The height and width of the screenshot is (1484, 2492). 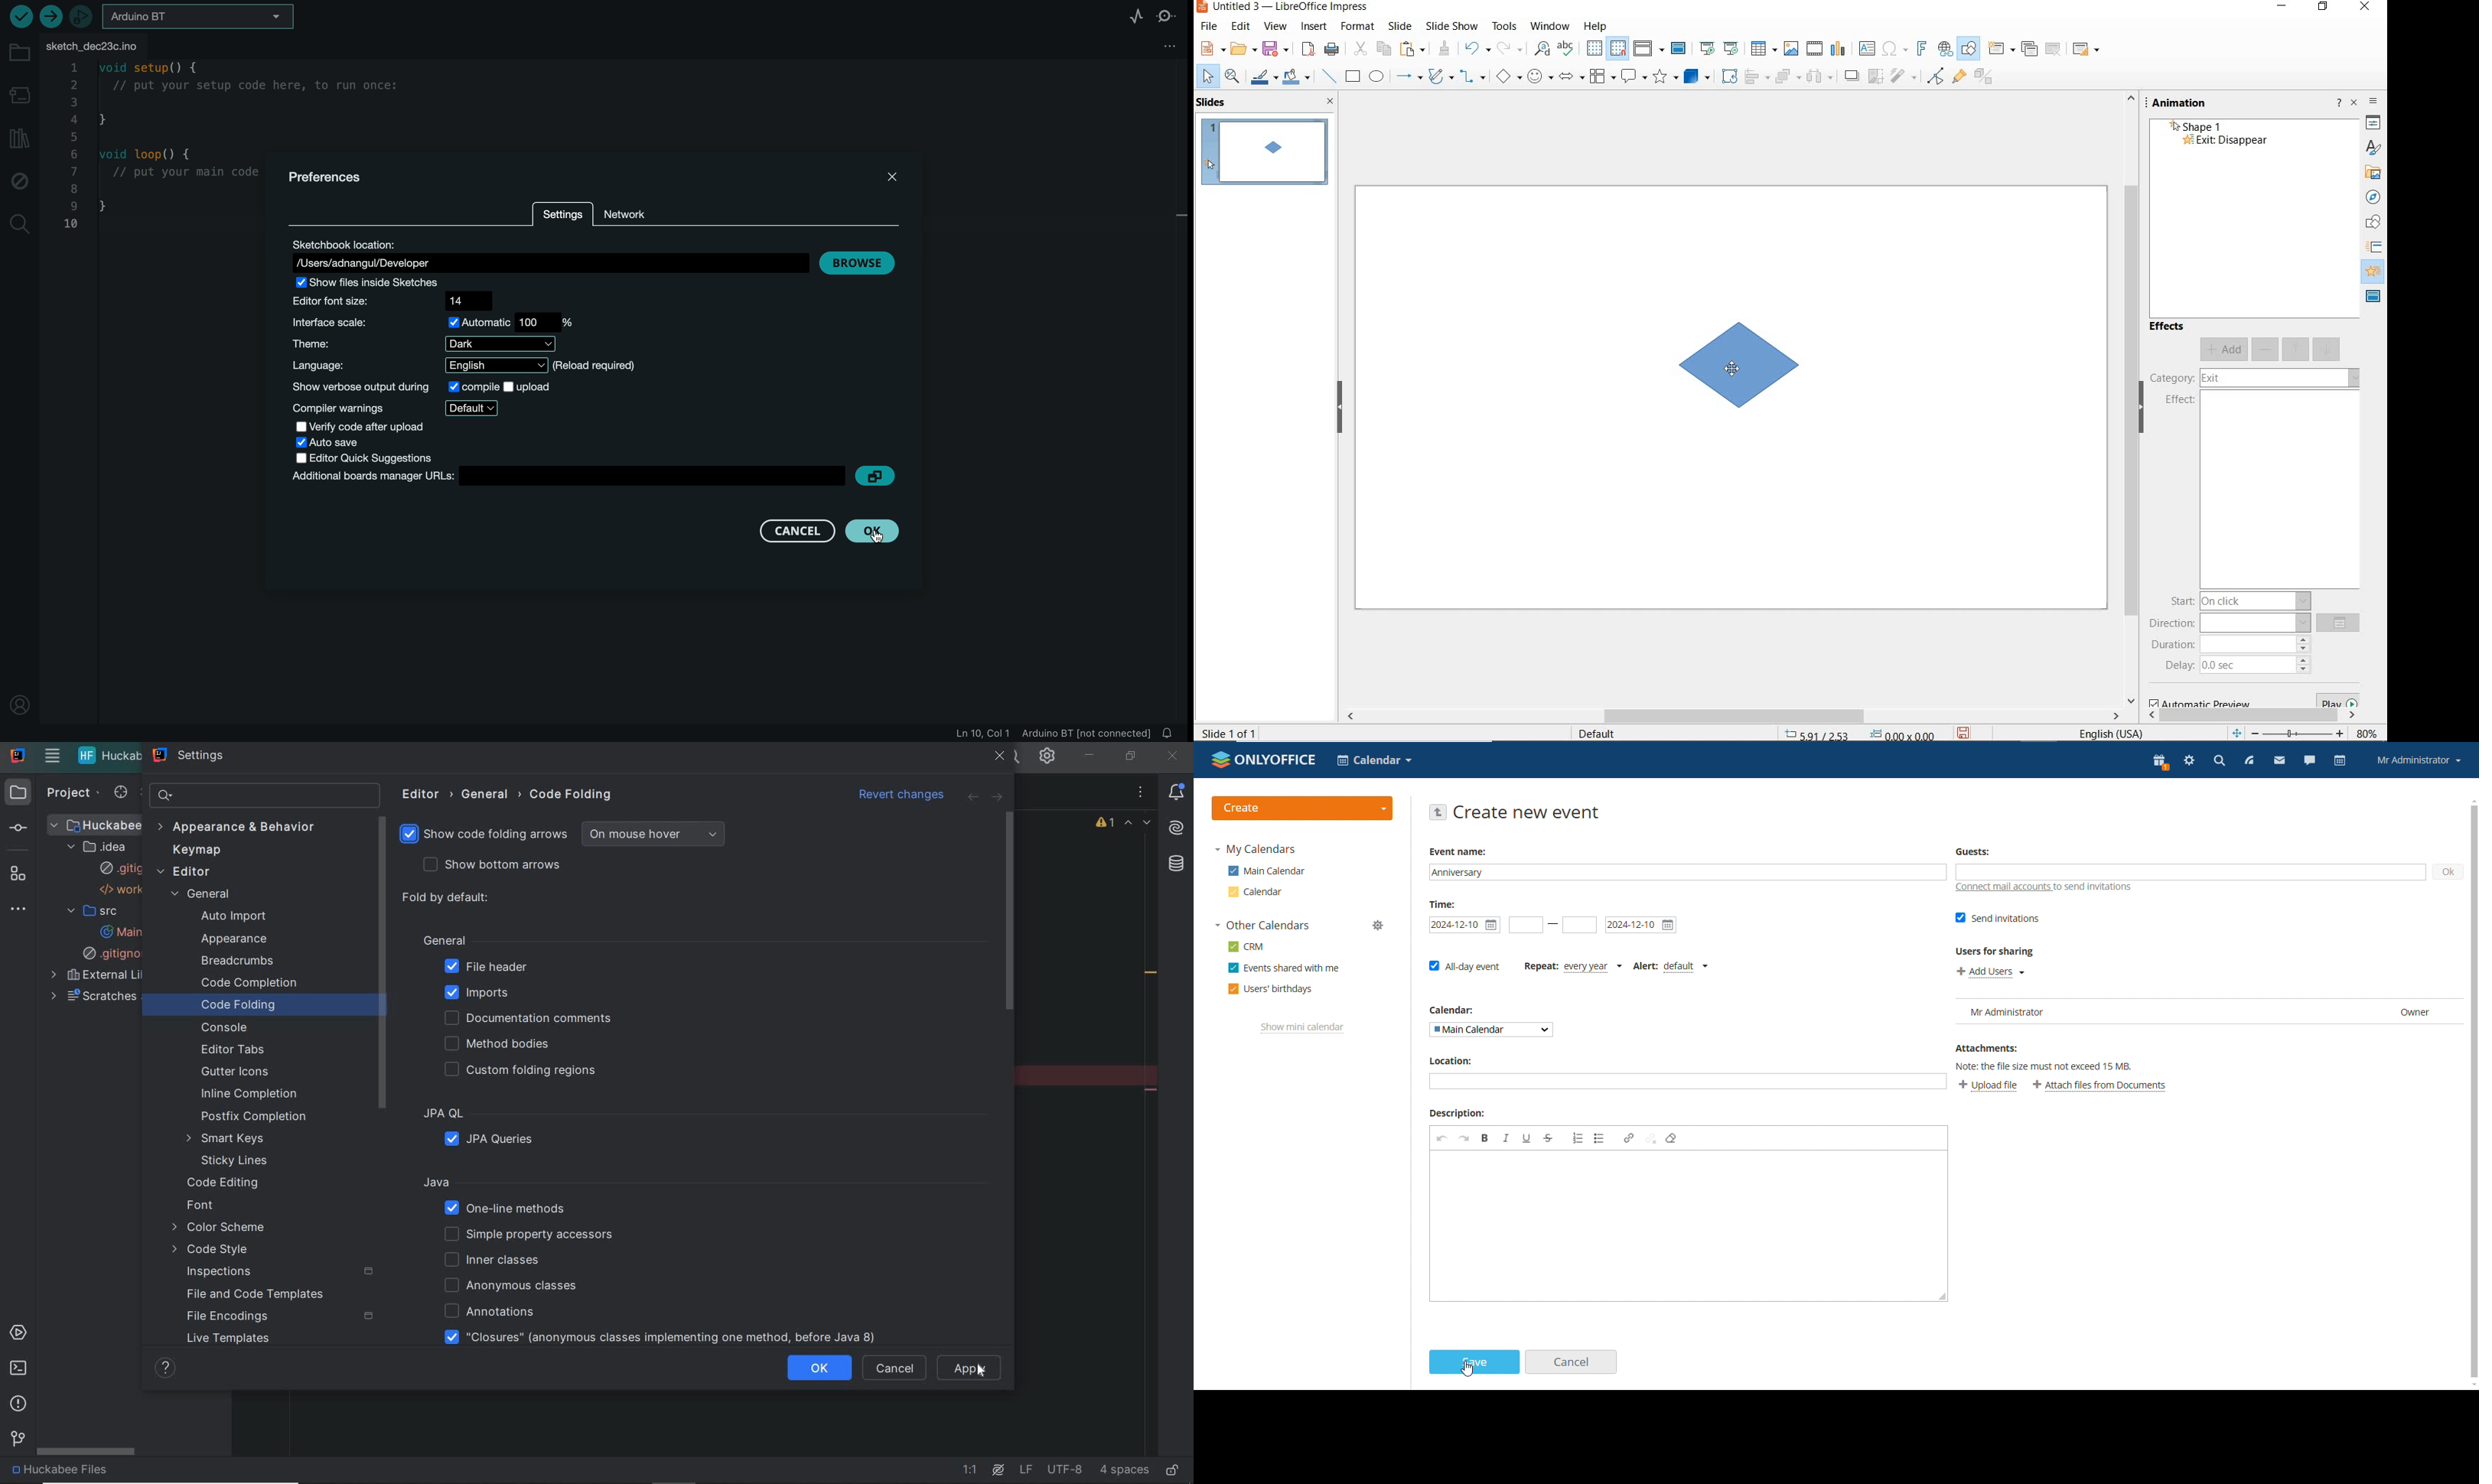 I want to click on cursor, so click(x=1476, y=1371).